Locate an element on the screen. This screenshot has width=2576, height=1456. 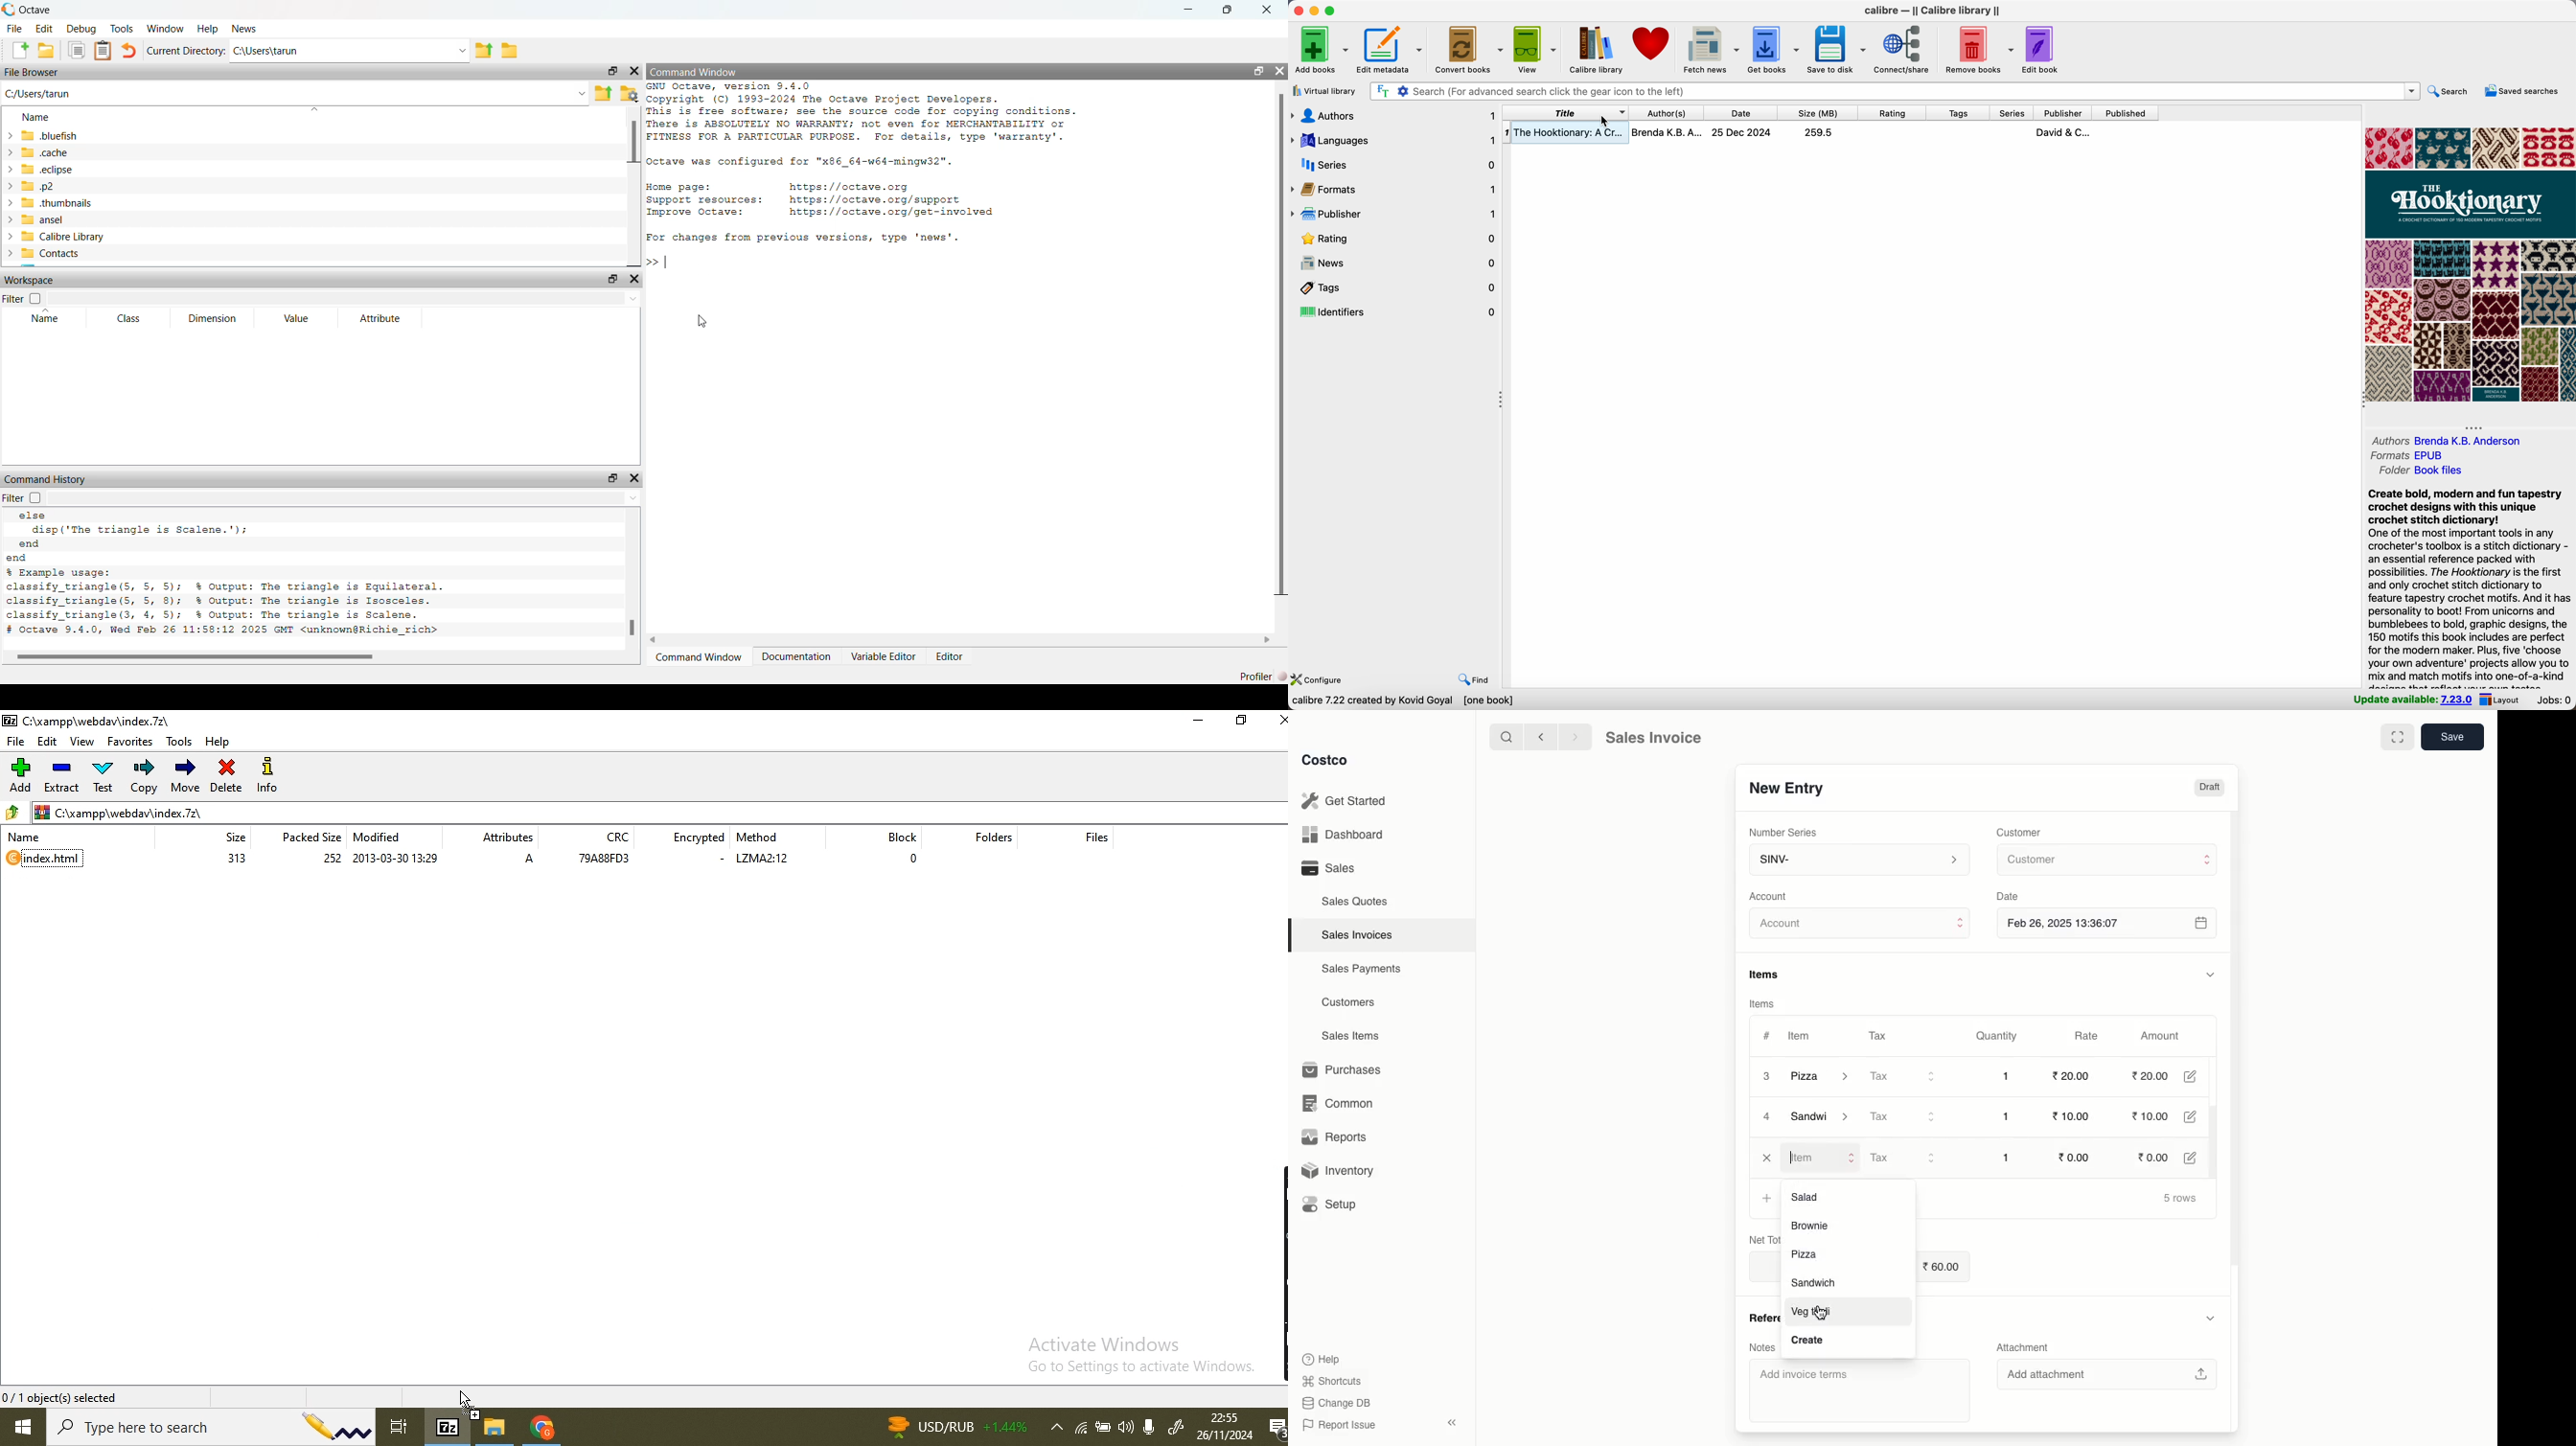
Jobs: 0 is located at coordinates (2553, 701).